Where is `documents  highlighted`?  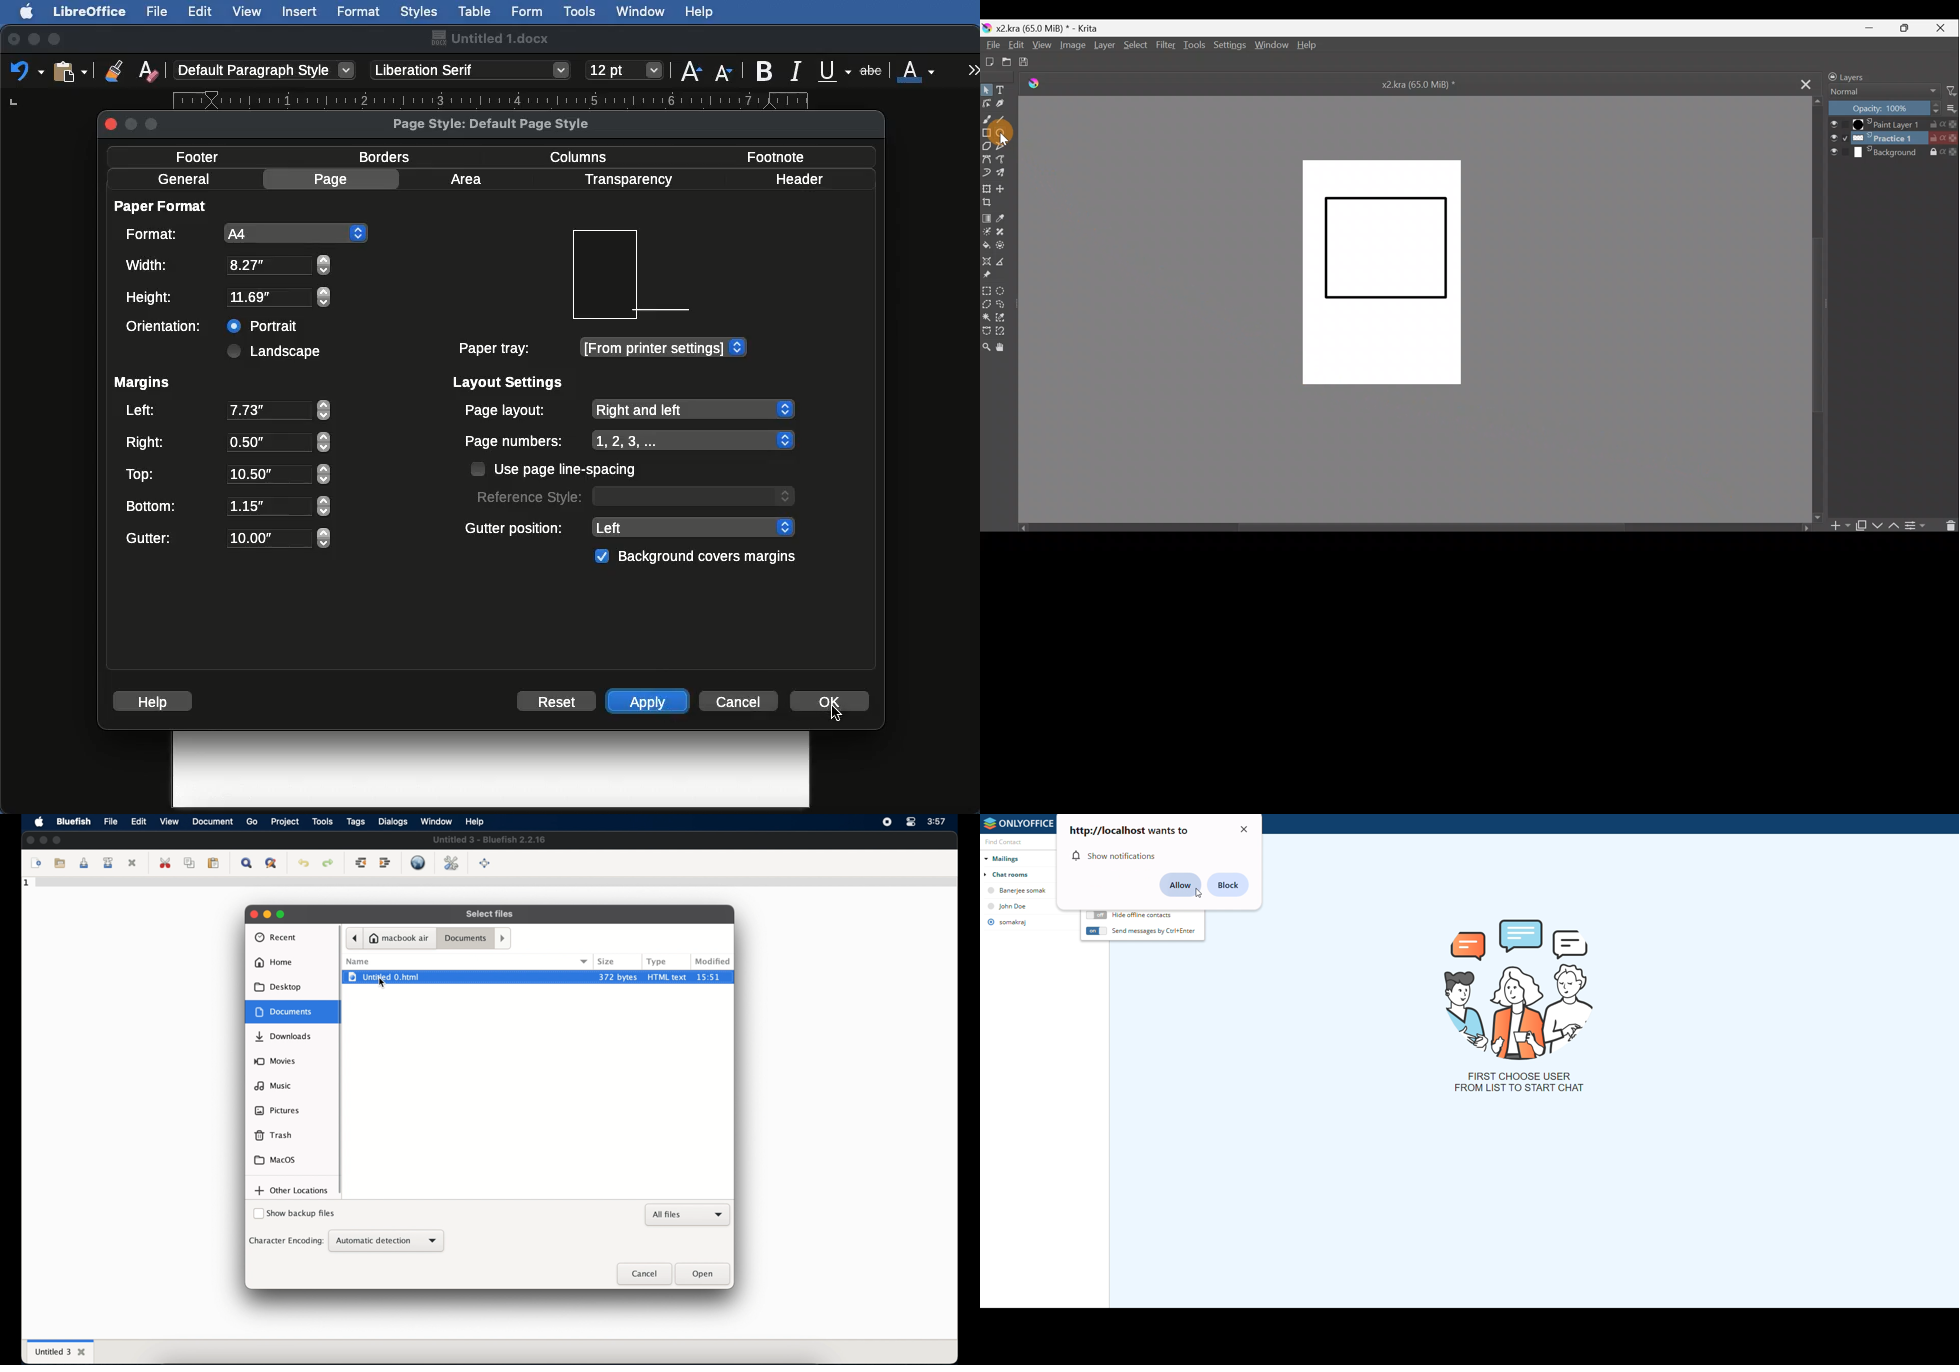 documents  highlighted is located at coordinates (293, 1012).